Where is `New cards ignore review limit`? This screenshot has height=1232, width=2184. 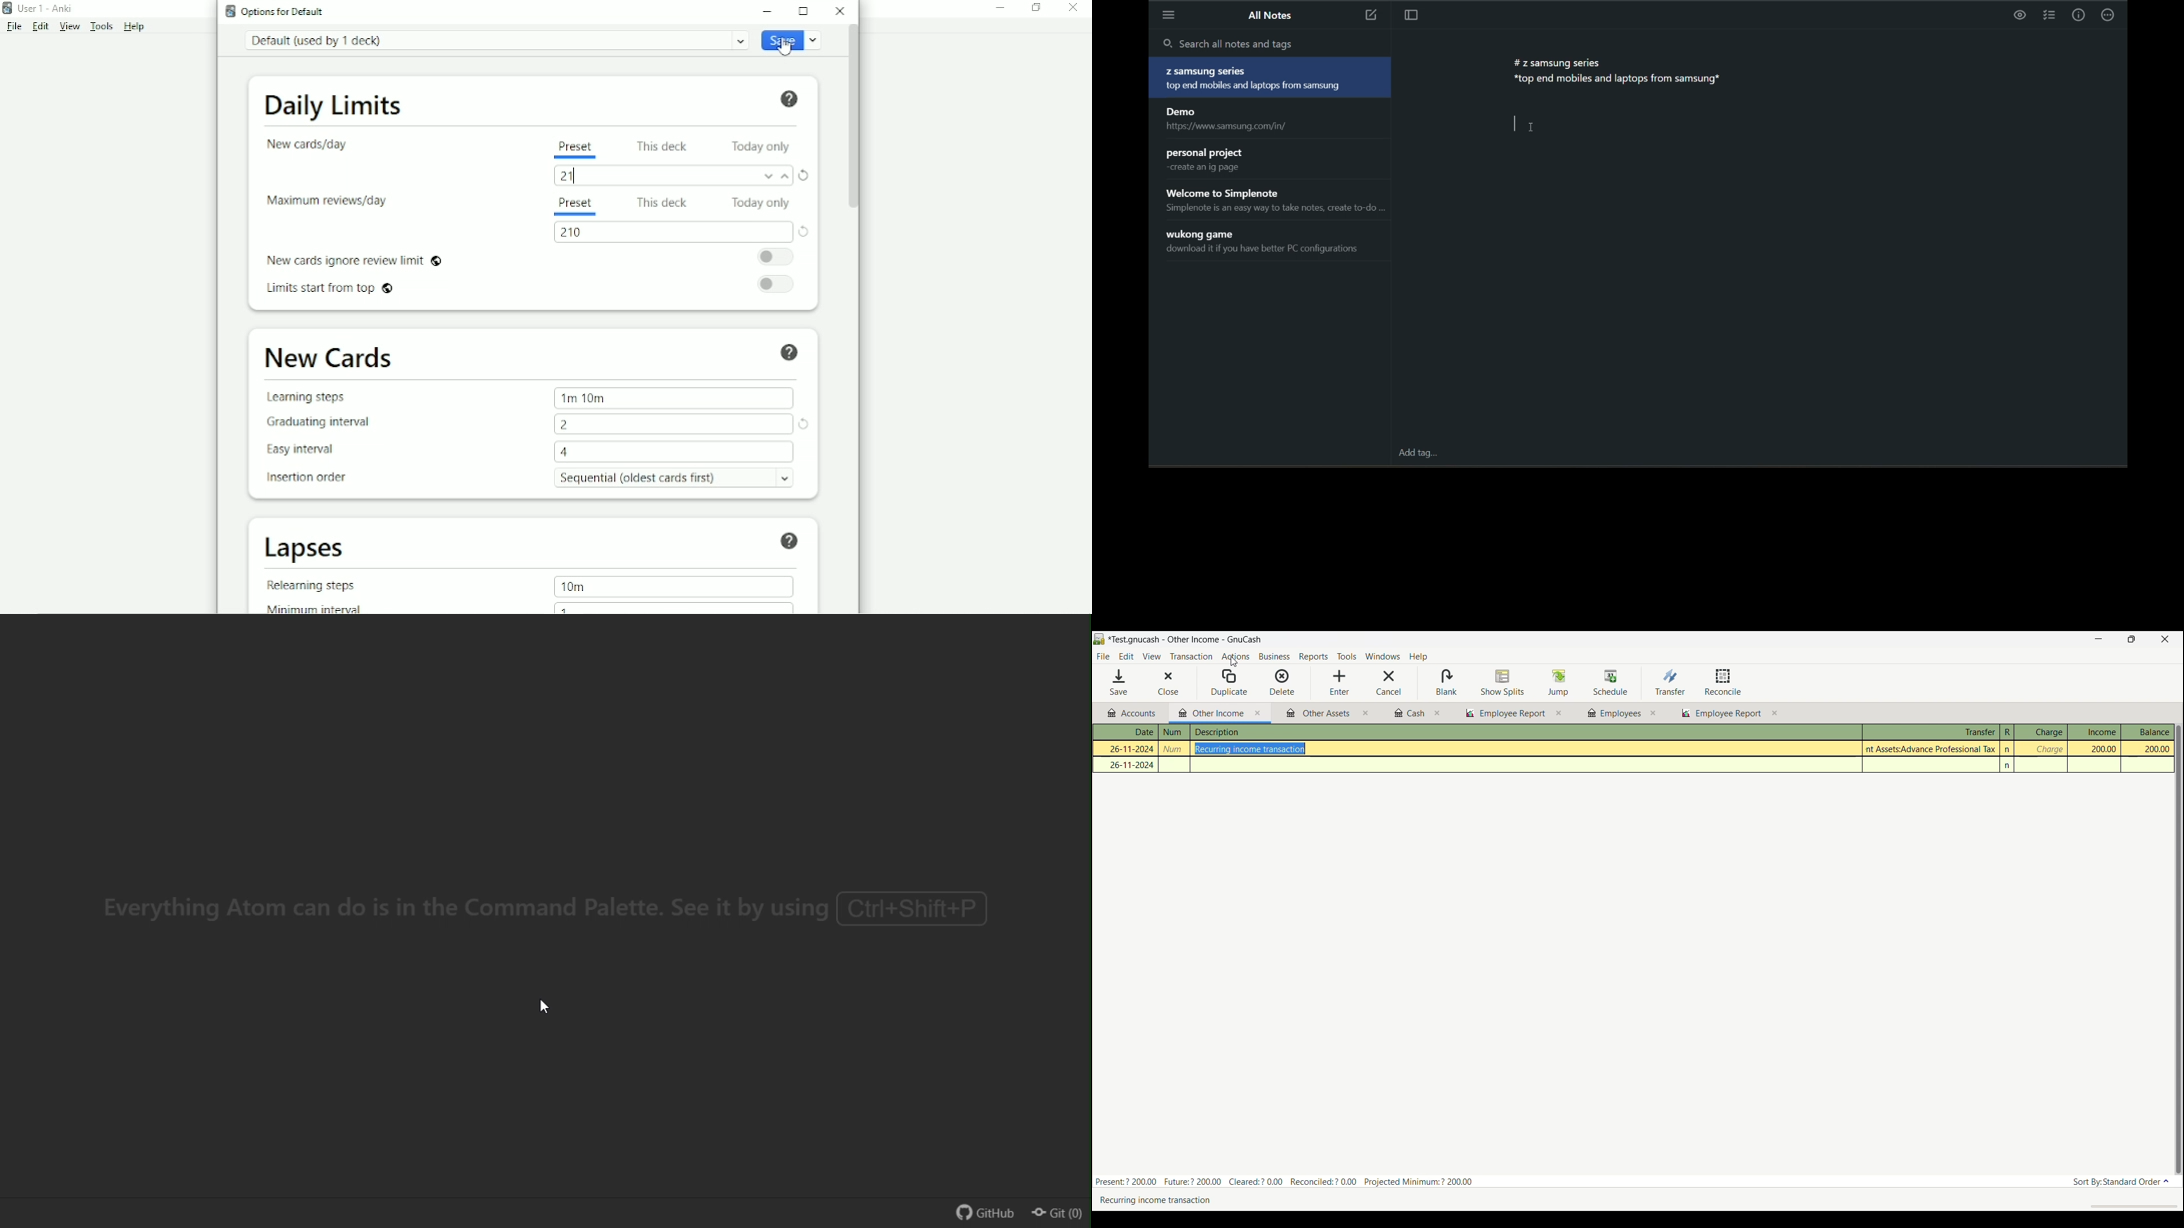 New cards ignore review limit is located at coordinates (355, 261).